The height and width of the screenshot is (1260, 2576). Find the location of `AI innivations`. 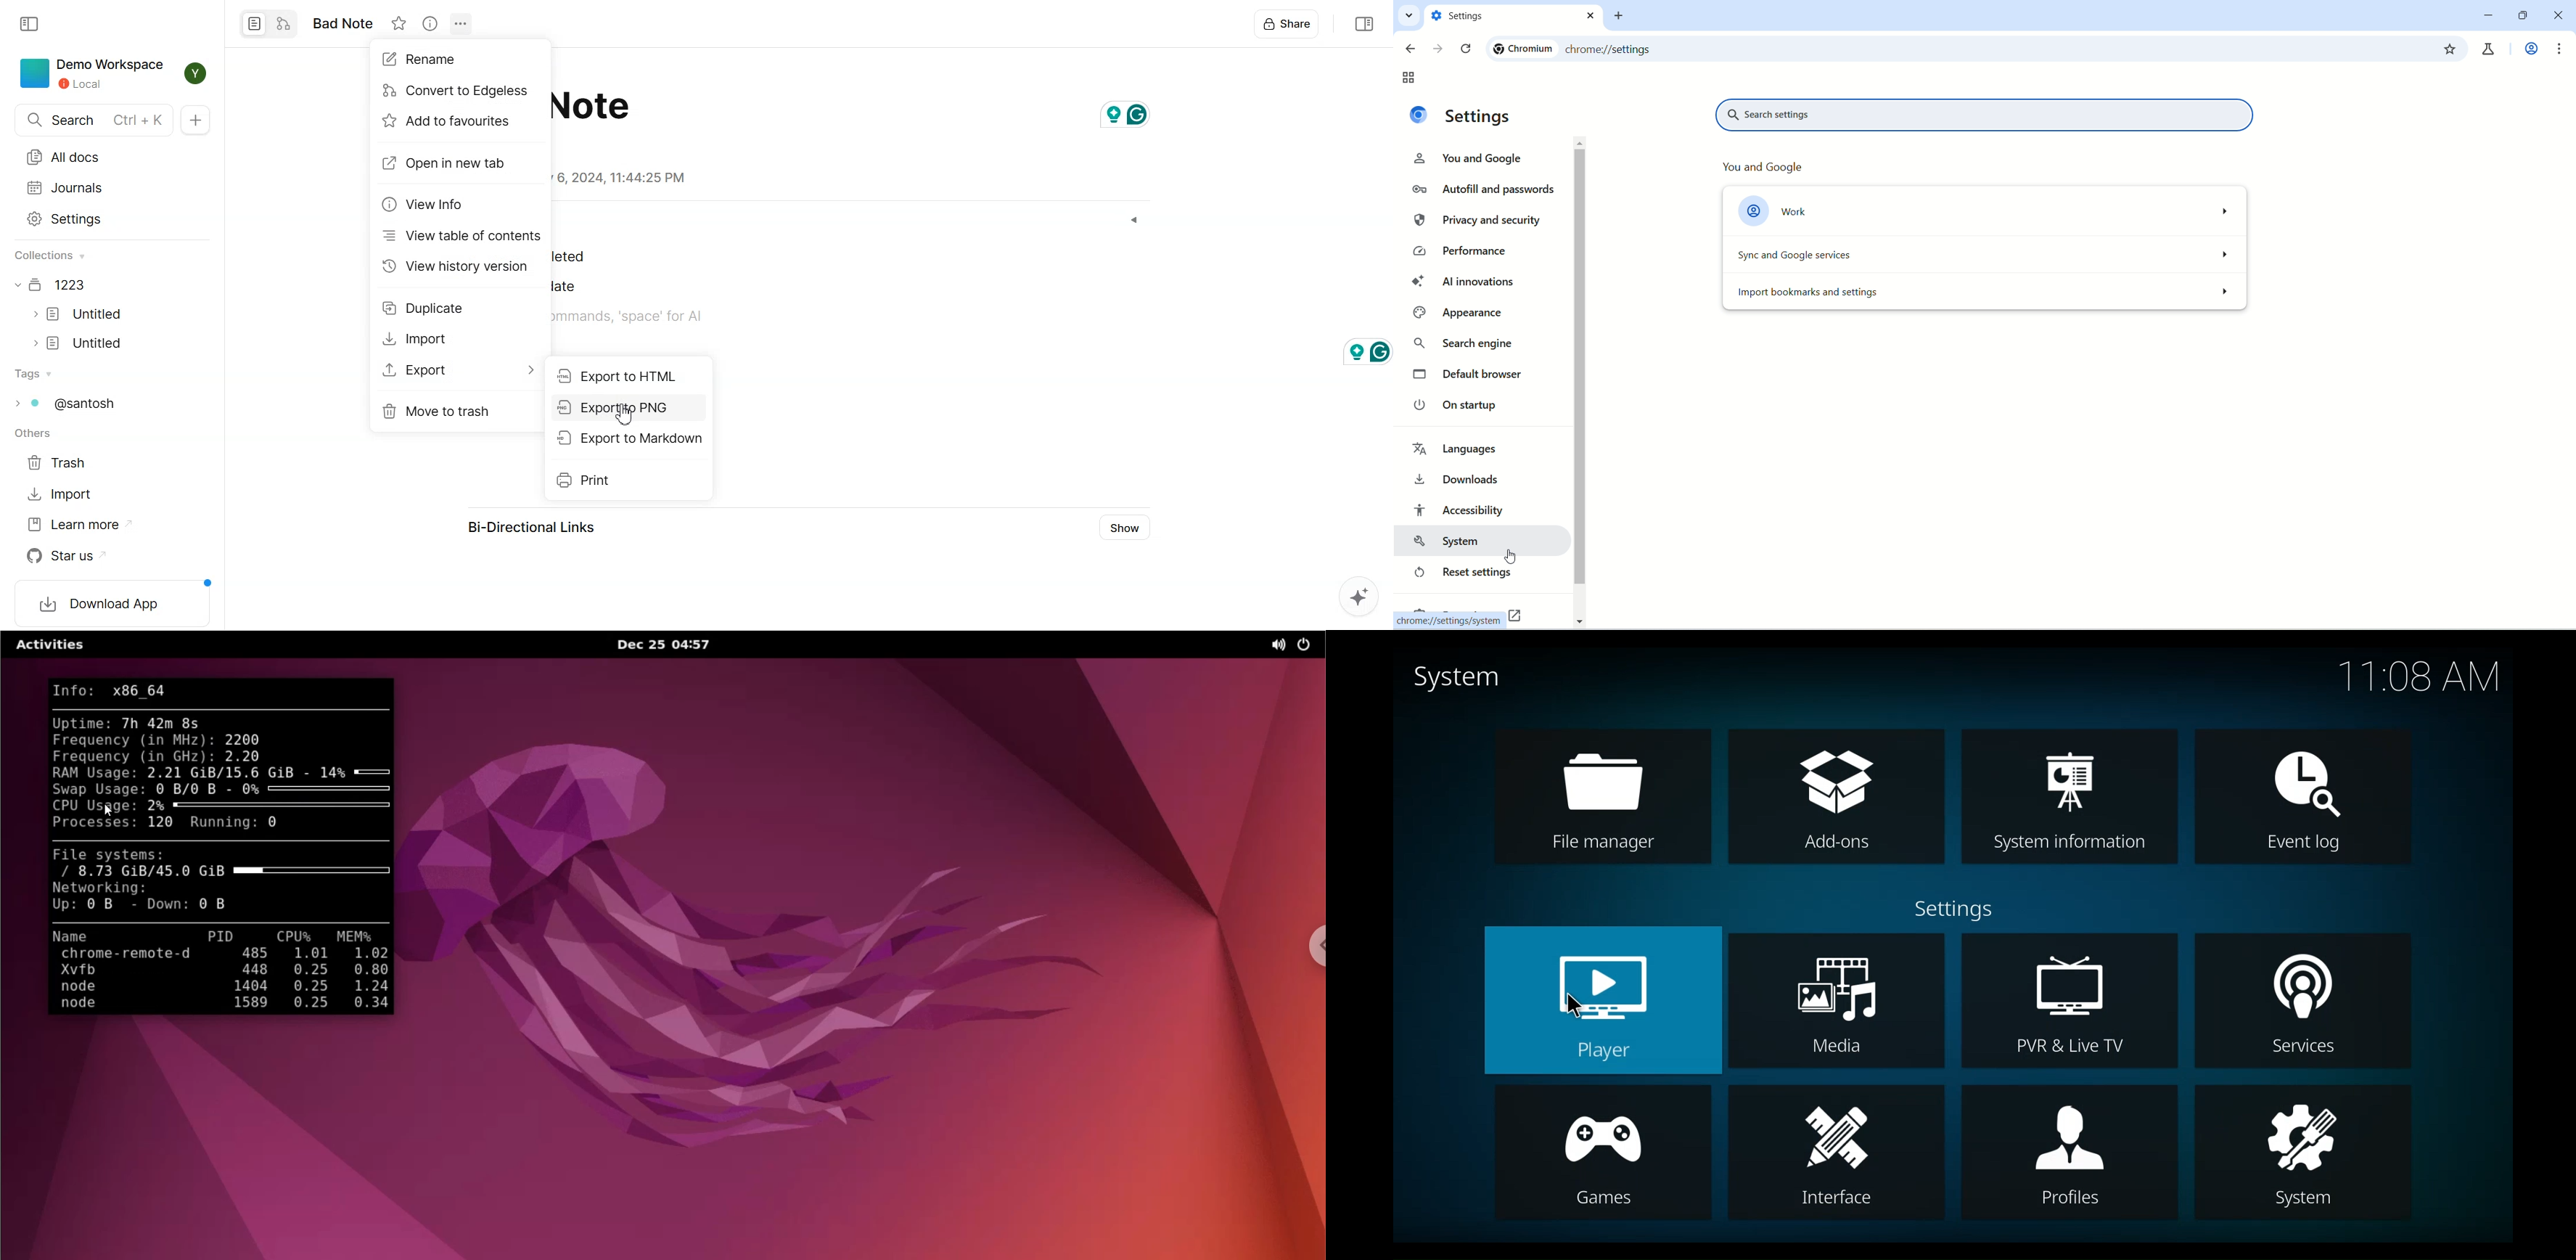

AI innivations is located at coordinates (1463, 284).